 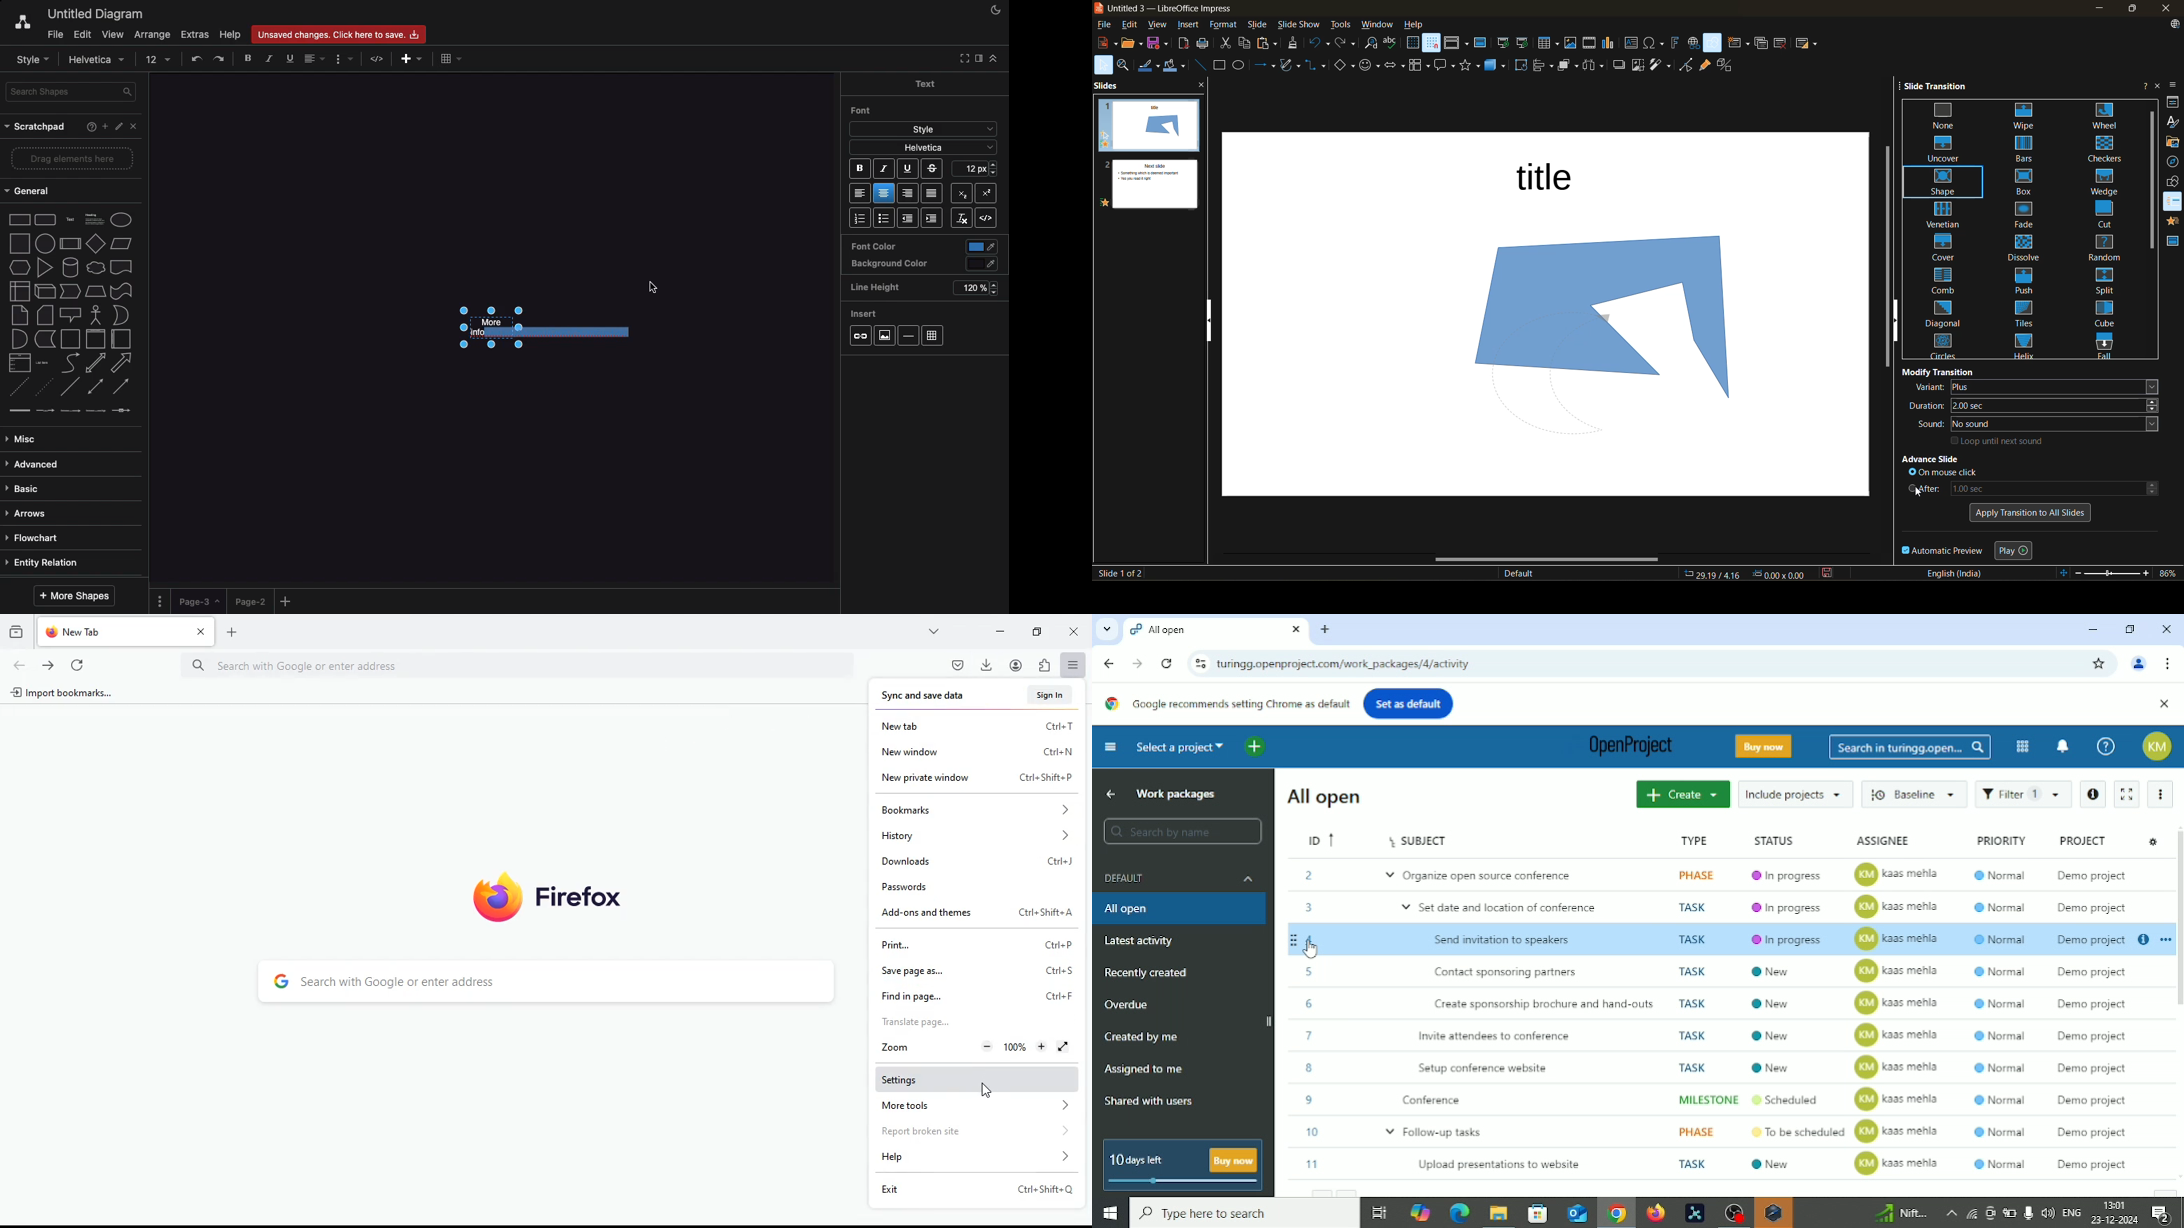 I want to click on file name and app name, so click(x=1173, y=9).